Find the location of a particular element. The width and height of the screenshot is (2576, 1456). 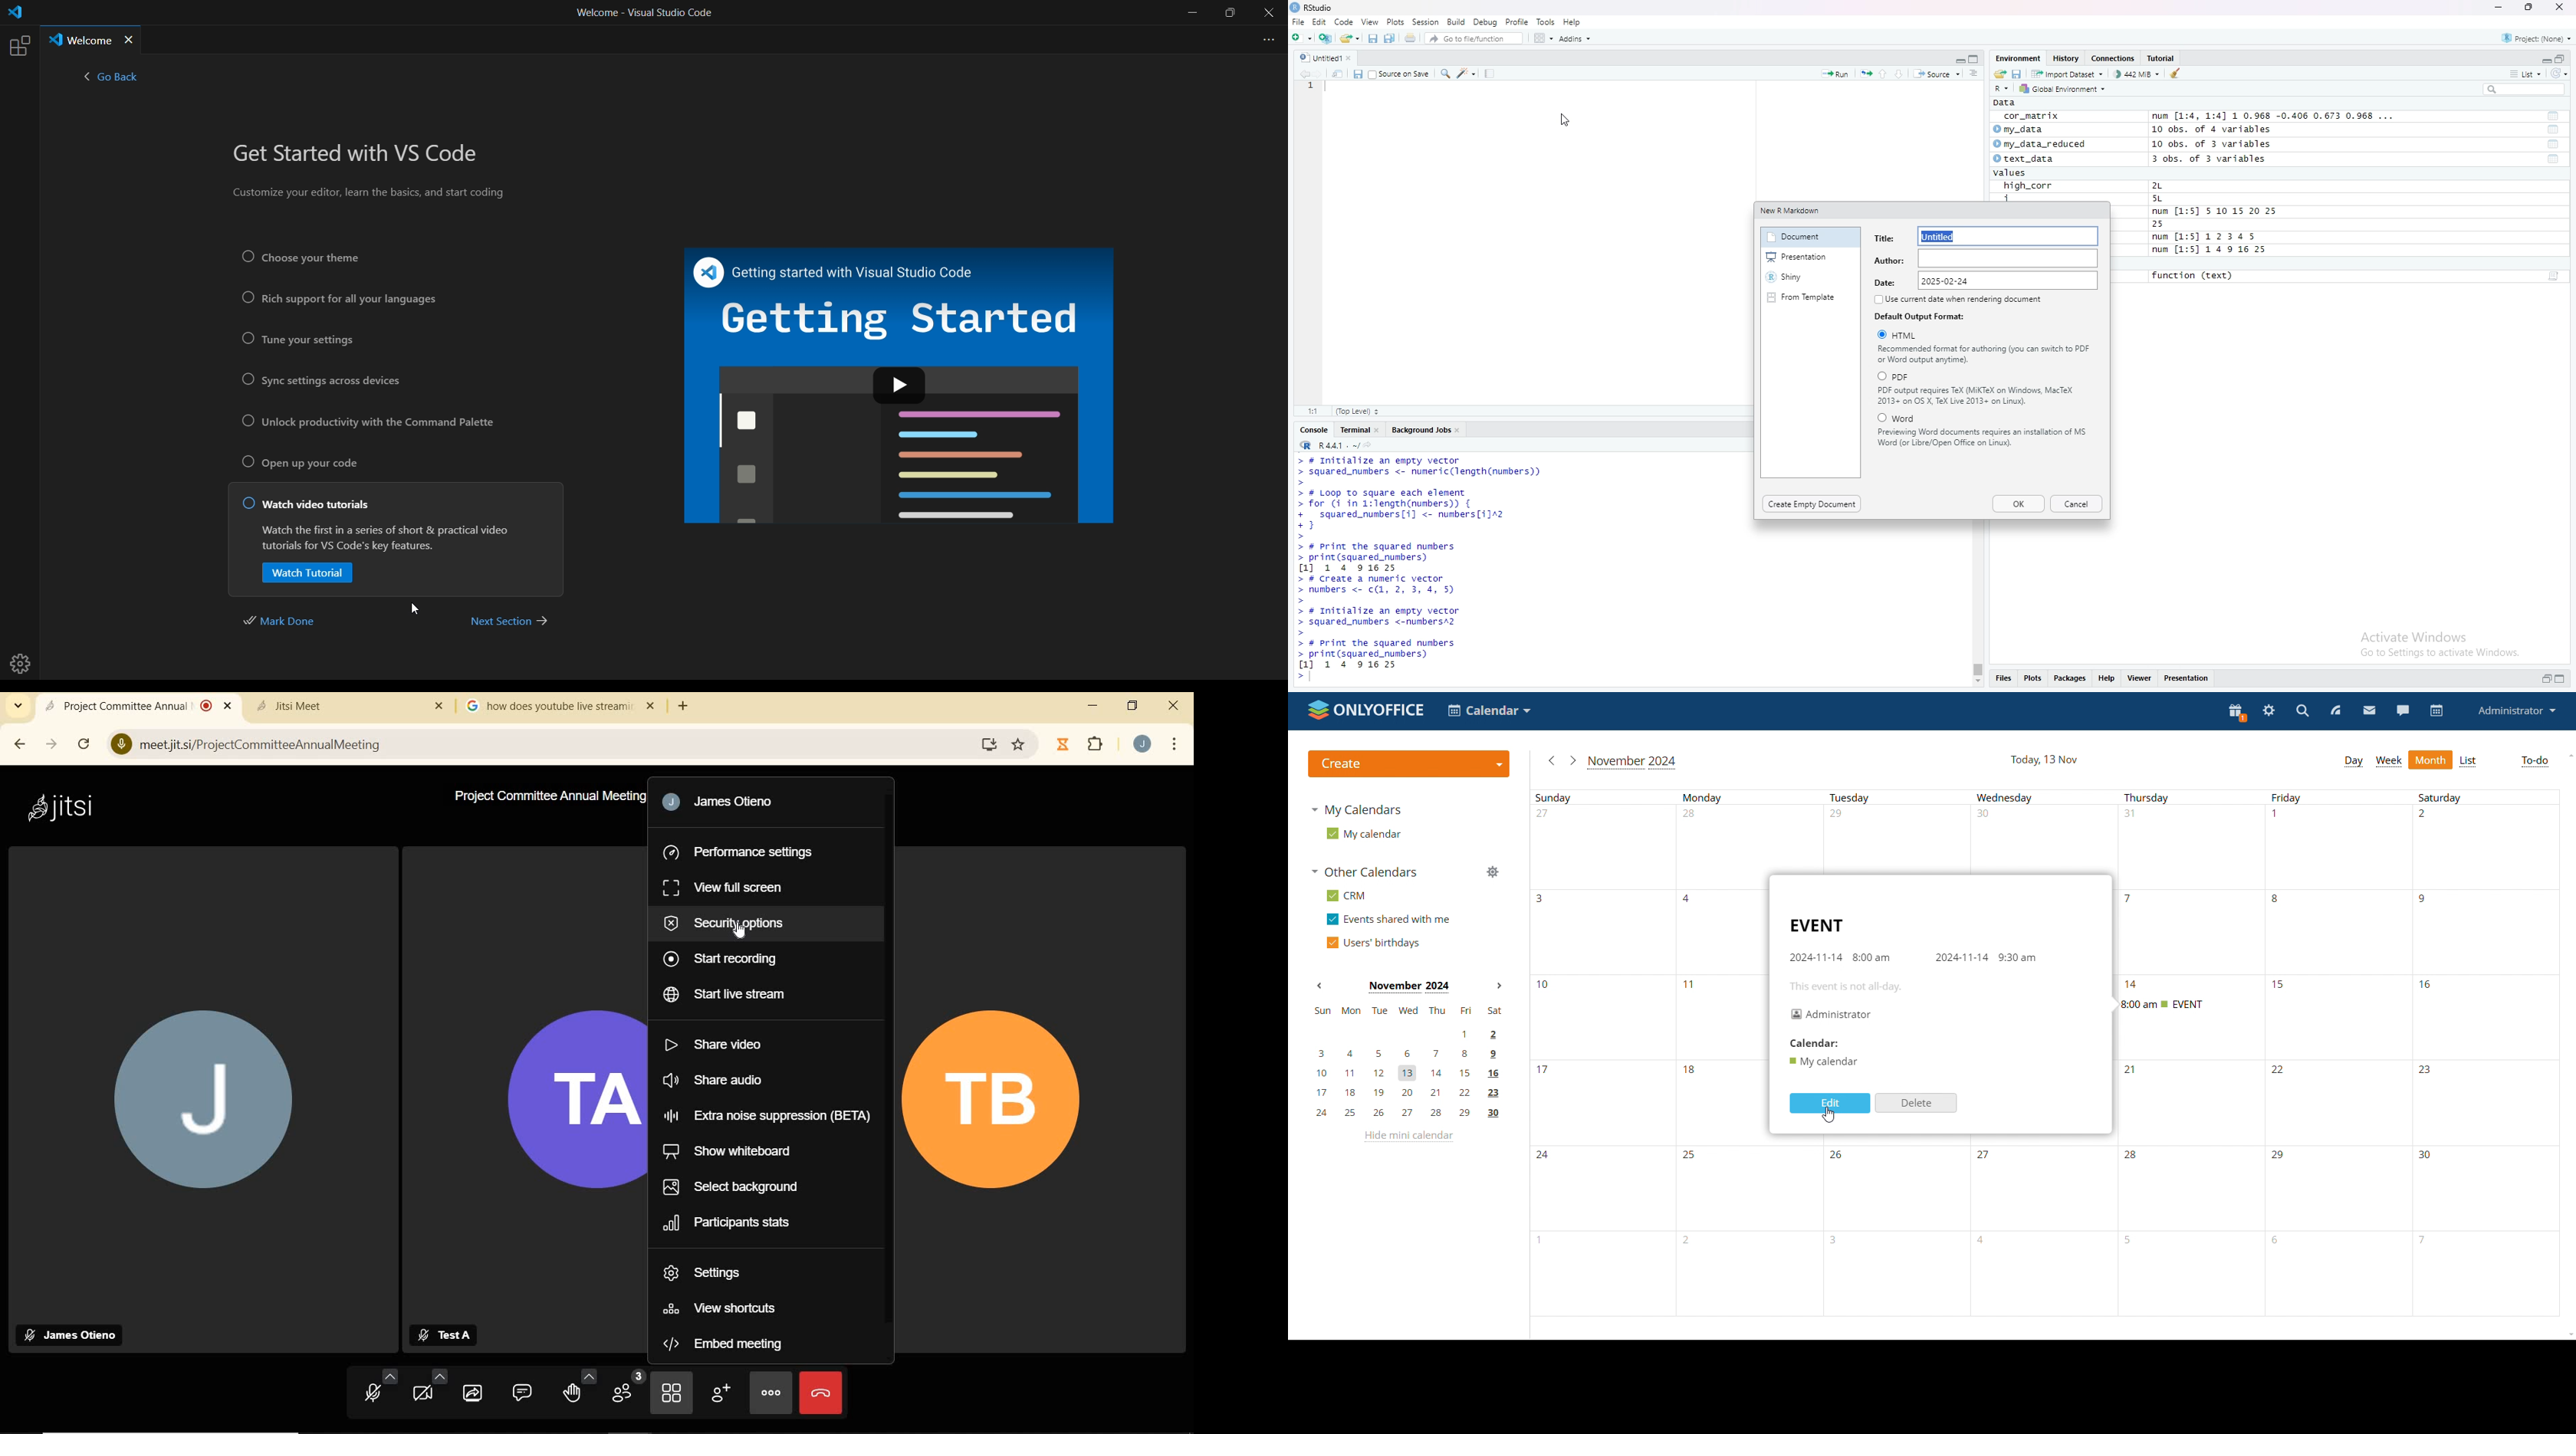

thursday is located at coordinates (2342, 925).